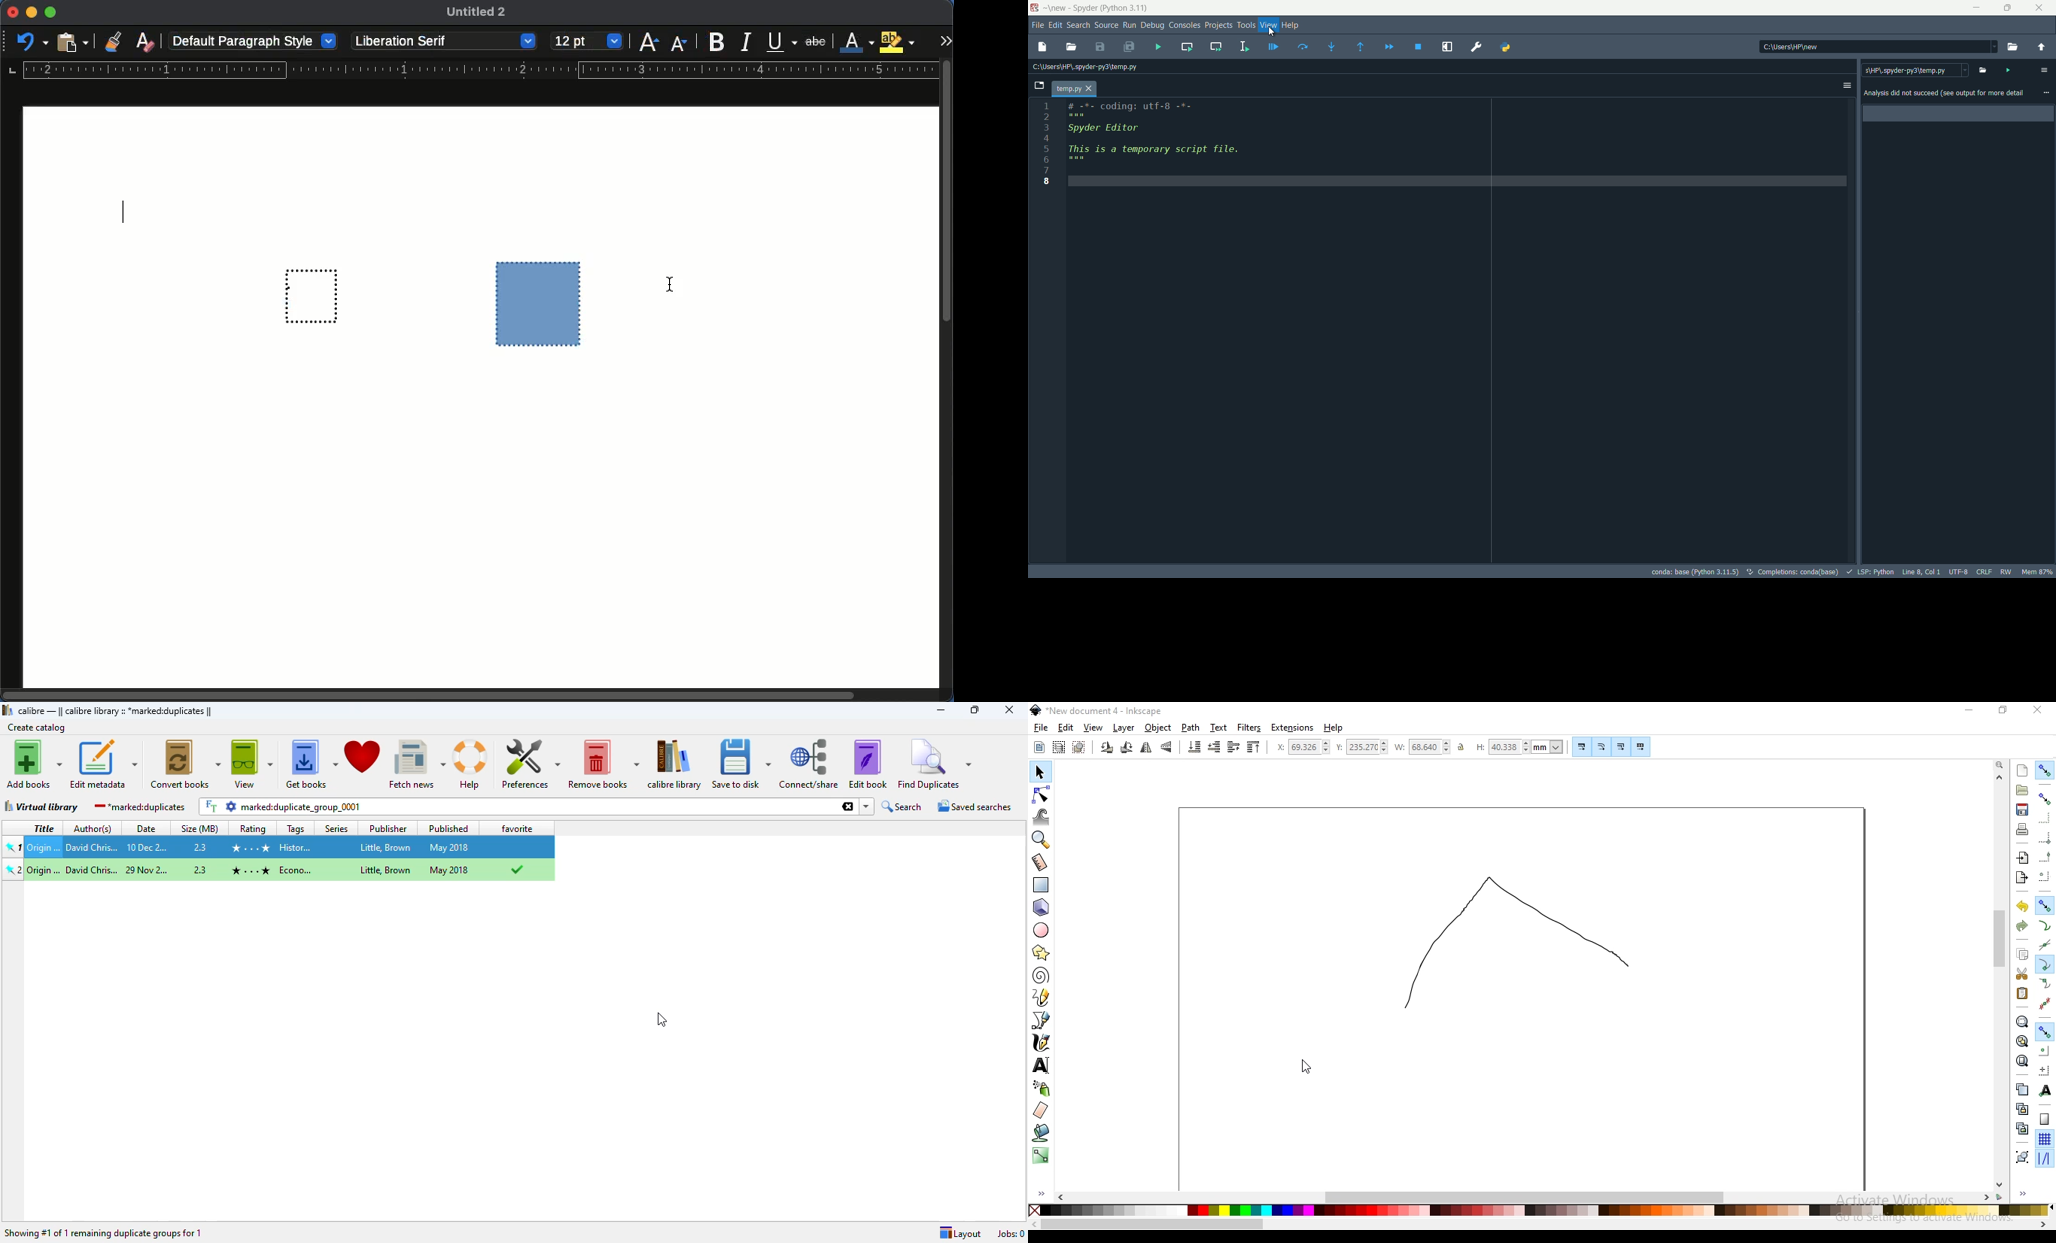  What do you see at coordinates (1189, 728) in the screenshot?
I see `path` at bounding box center [1189, 728].